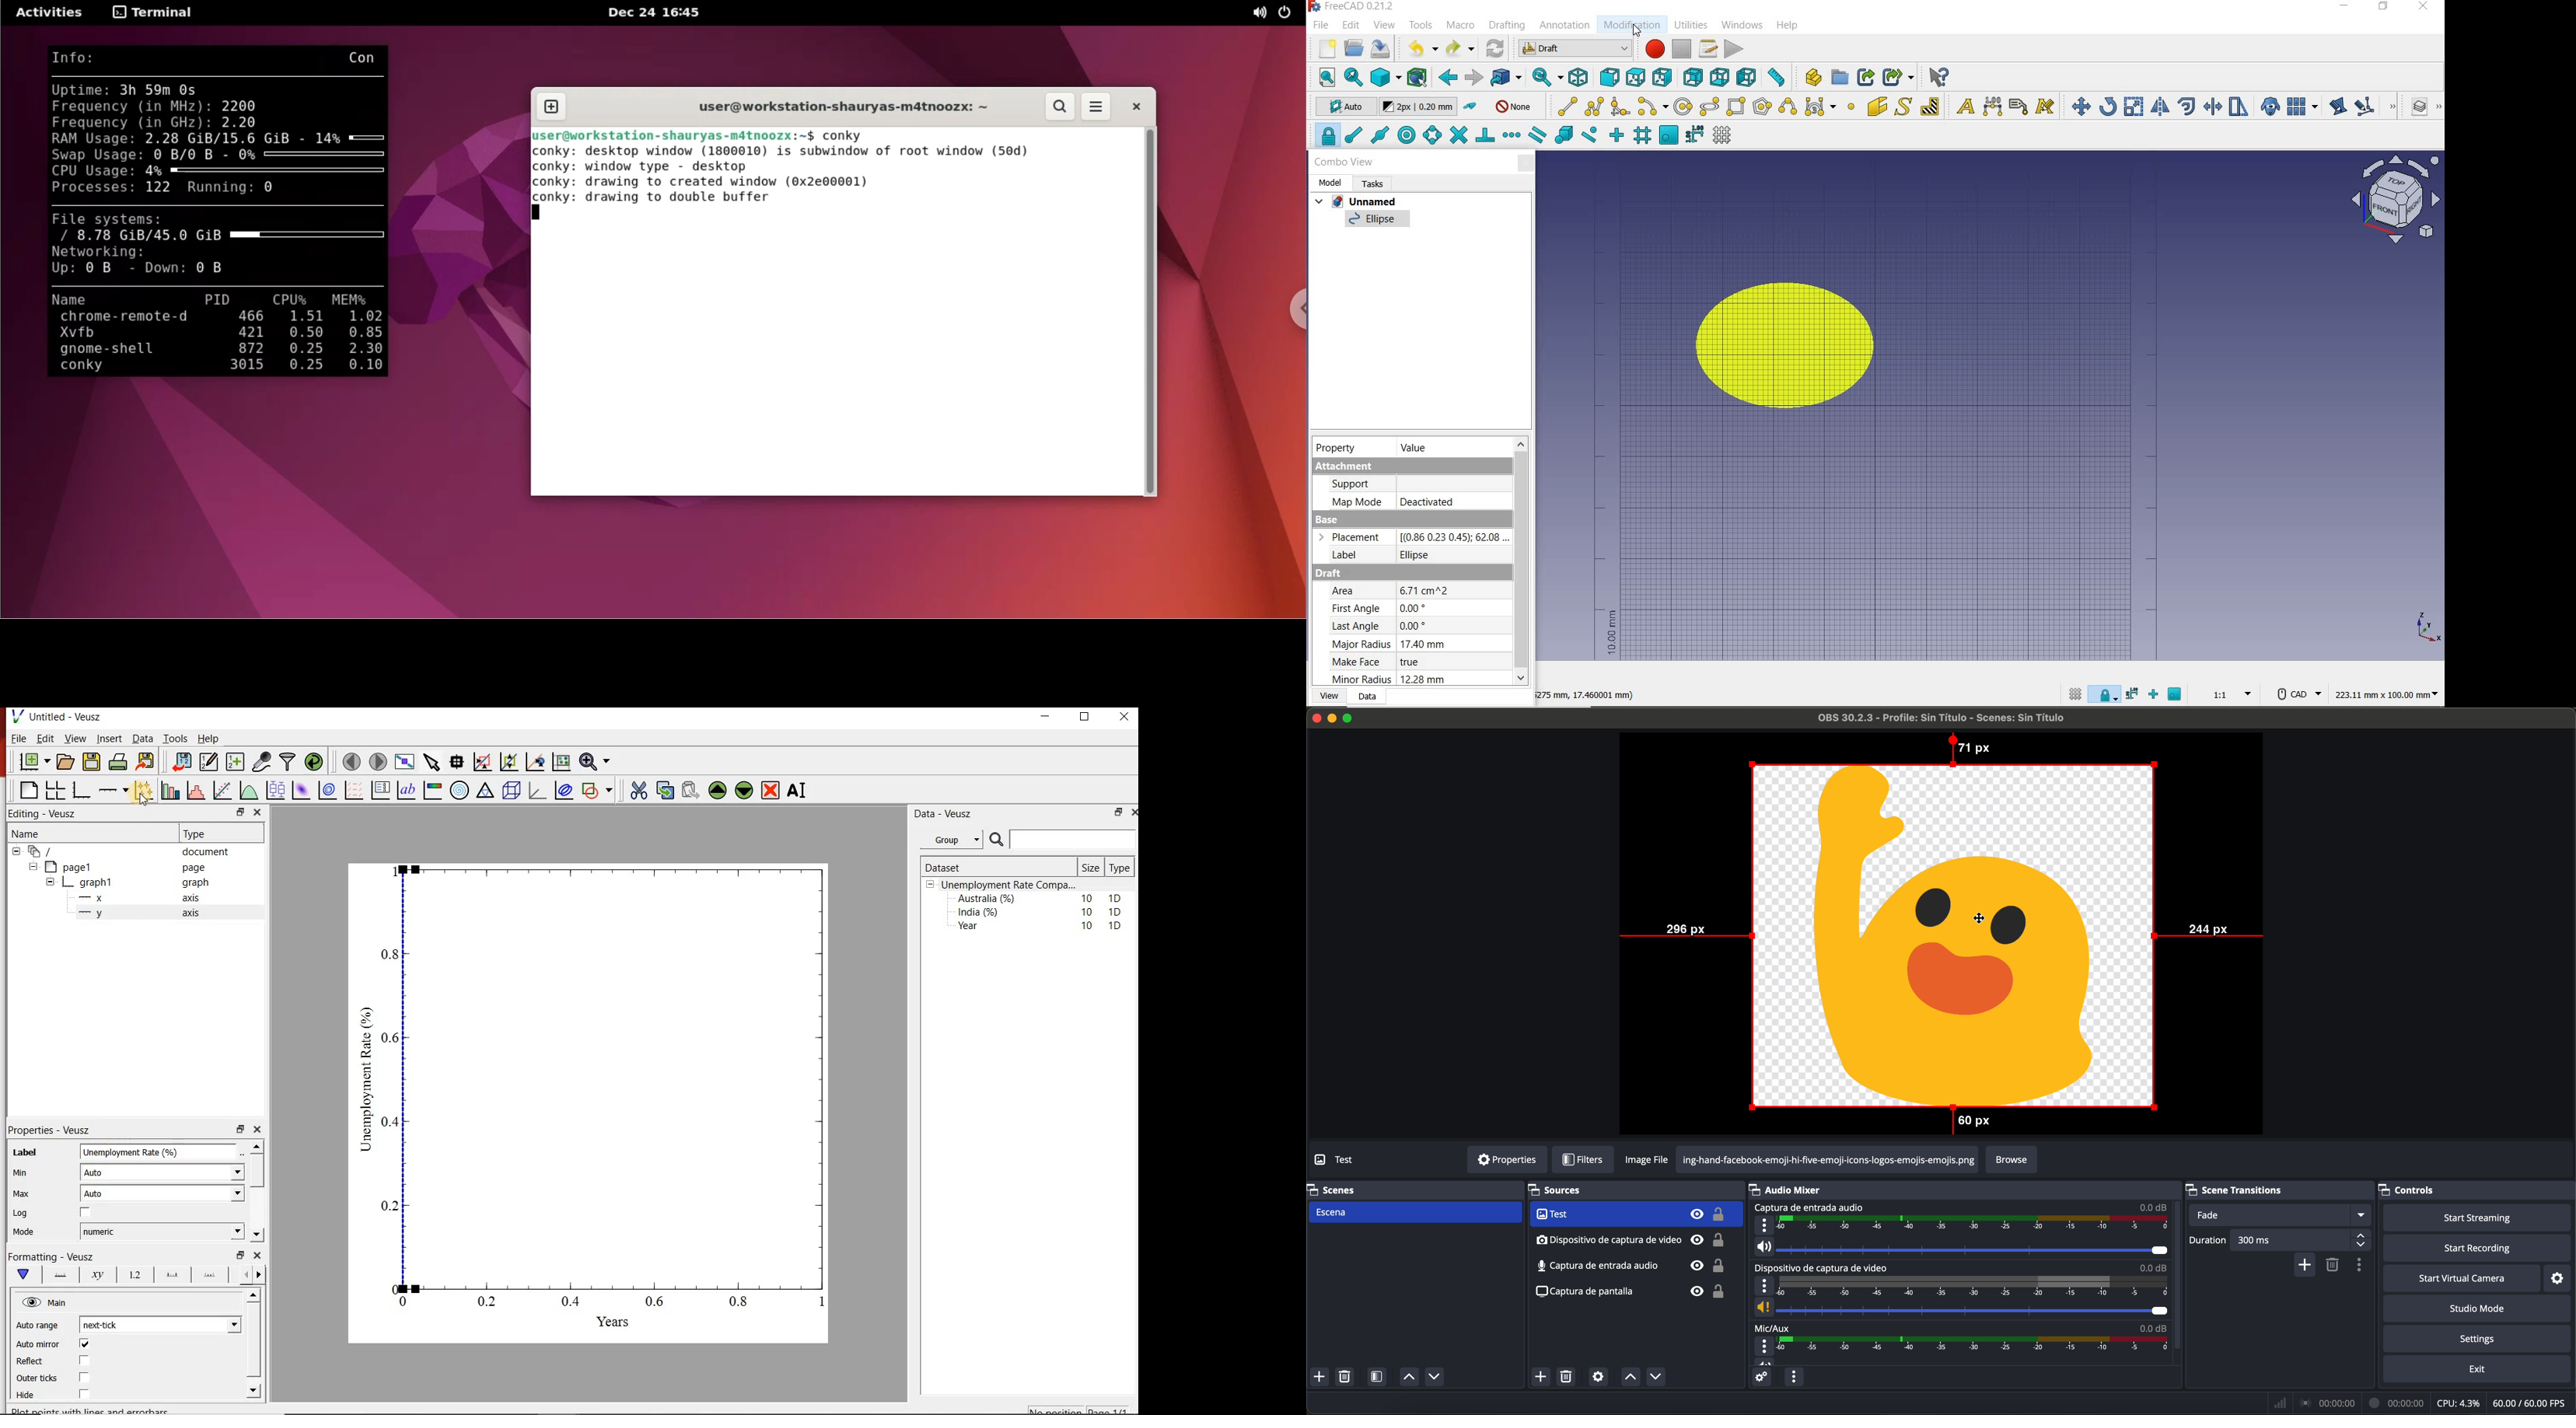 The image size is (2576, 1428). I want to click on base, so click(1410, 540).